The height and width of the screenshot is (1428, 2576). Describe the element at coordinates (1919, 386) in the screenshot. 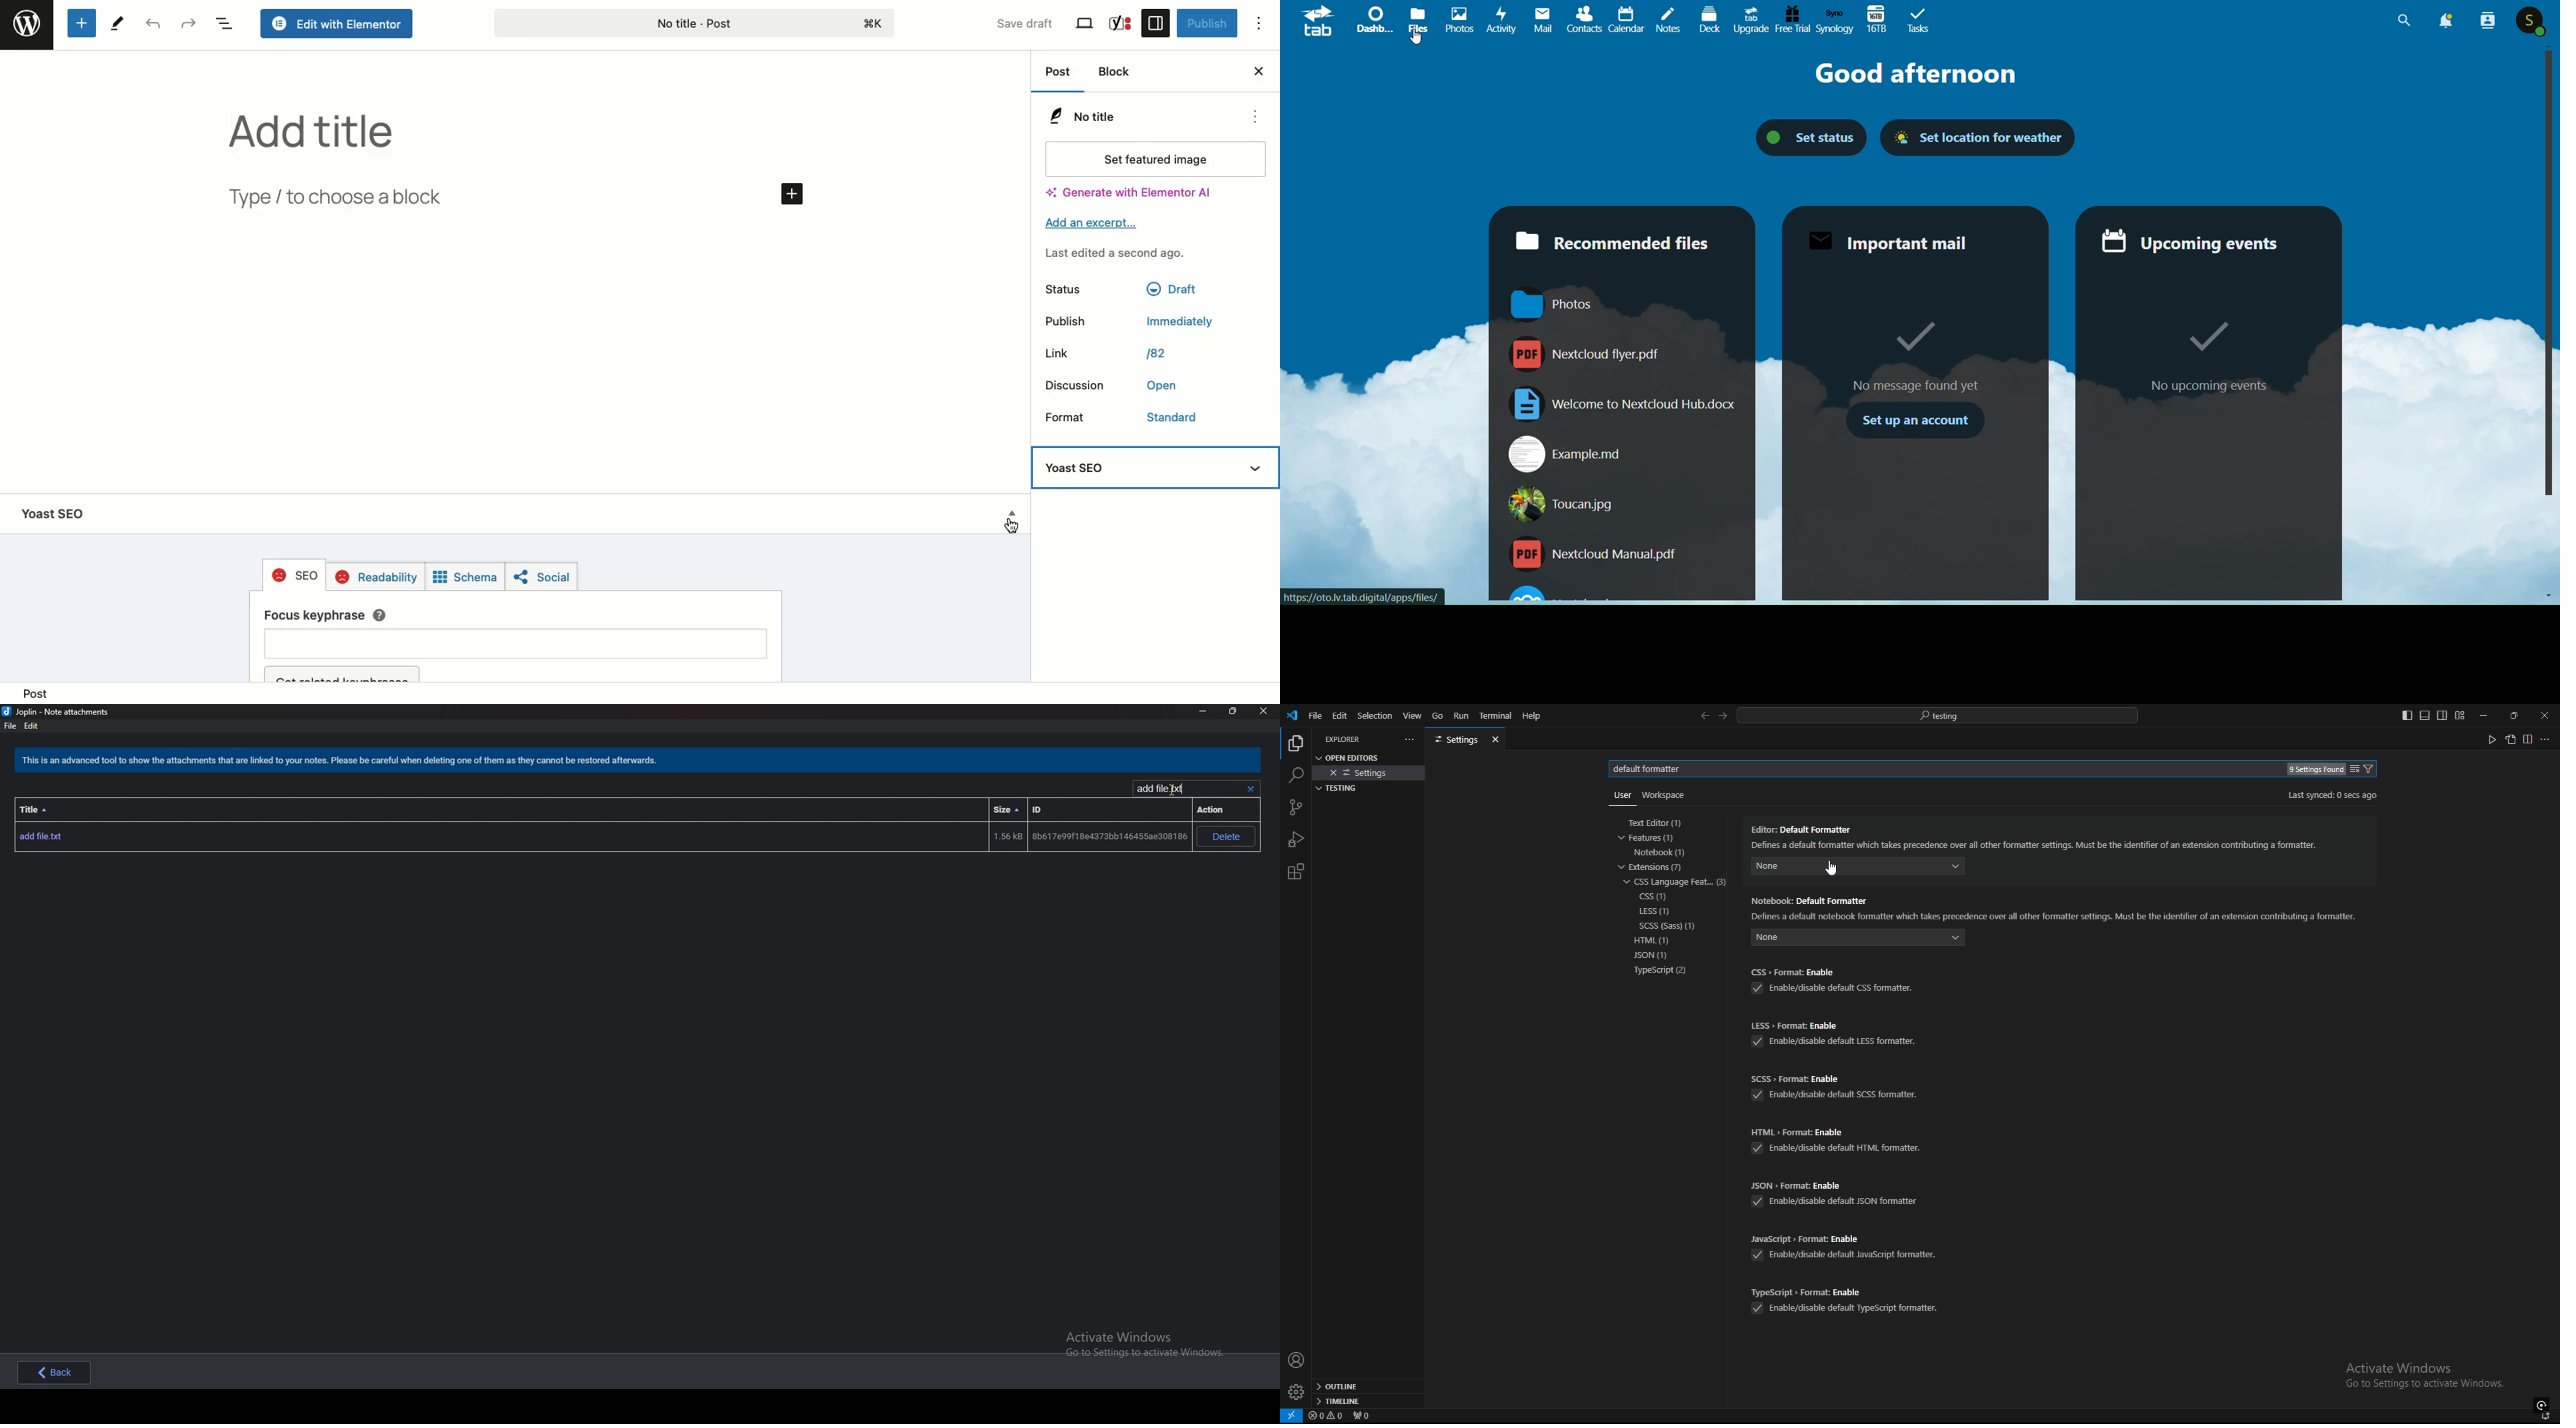

I see `No message found yet` at that location.